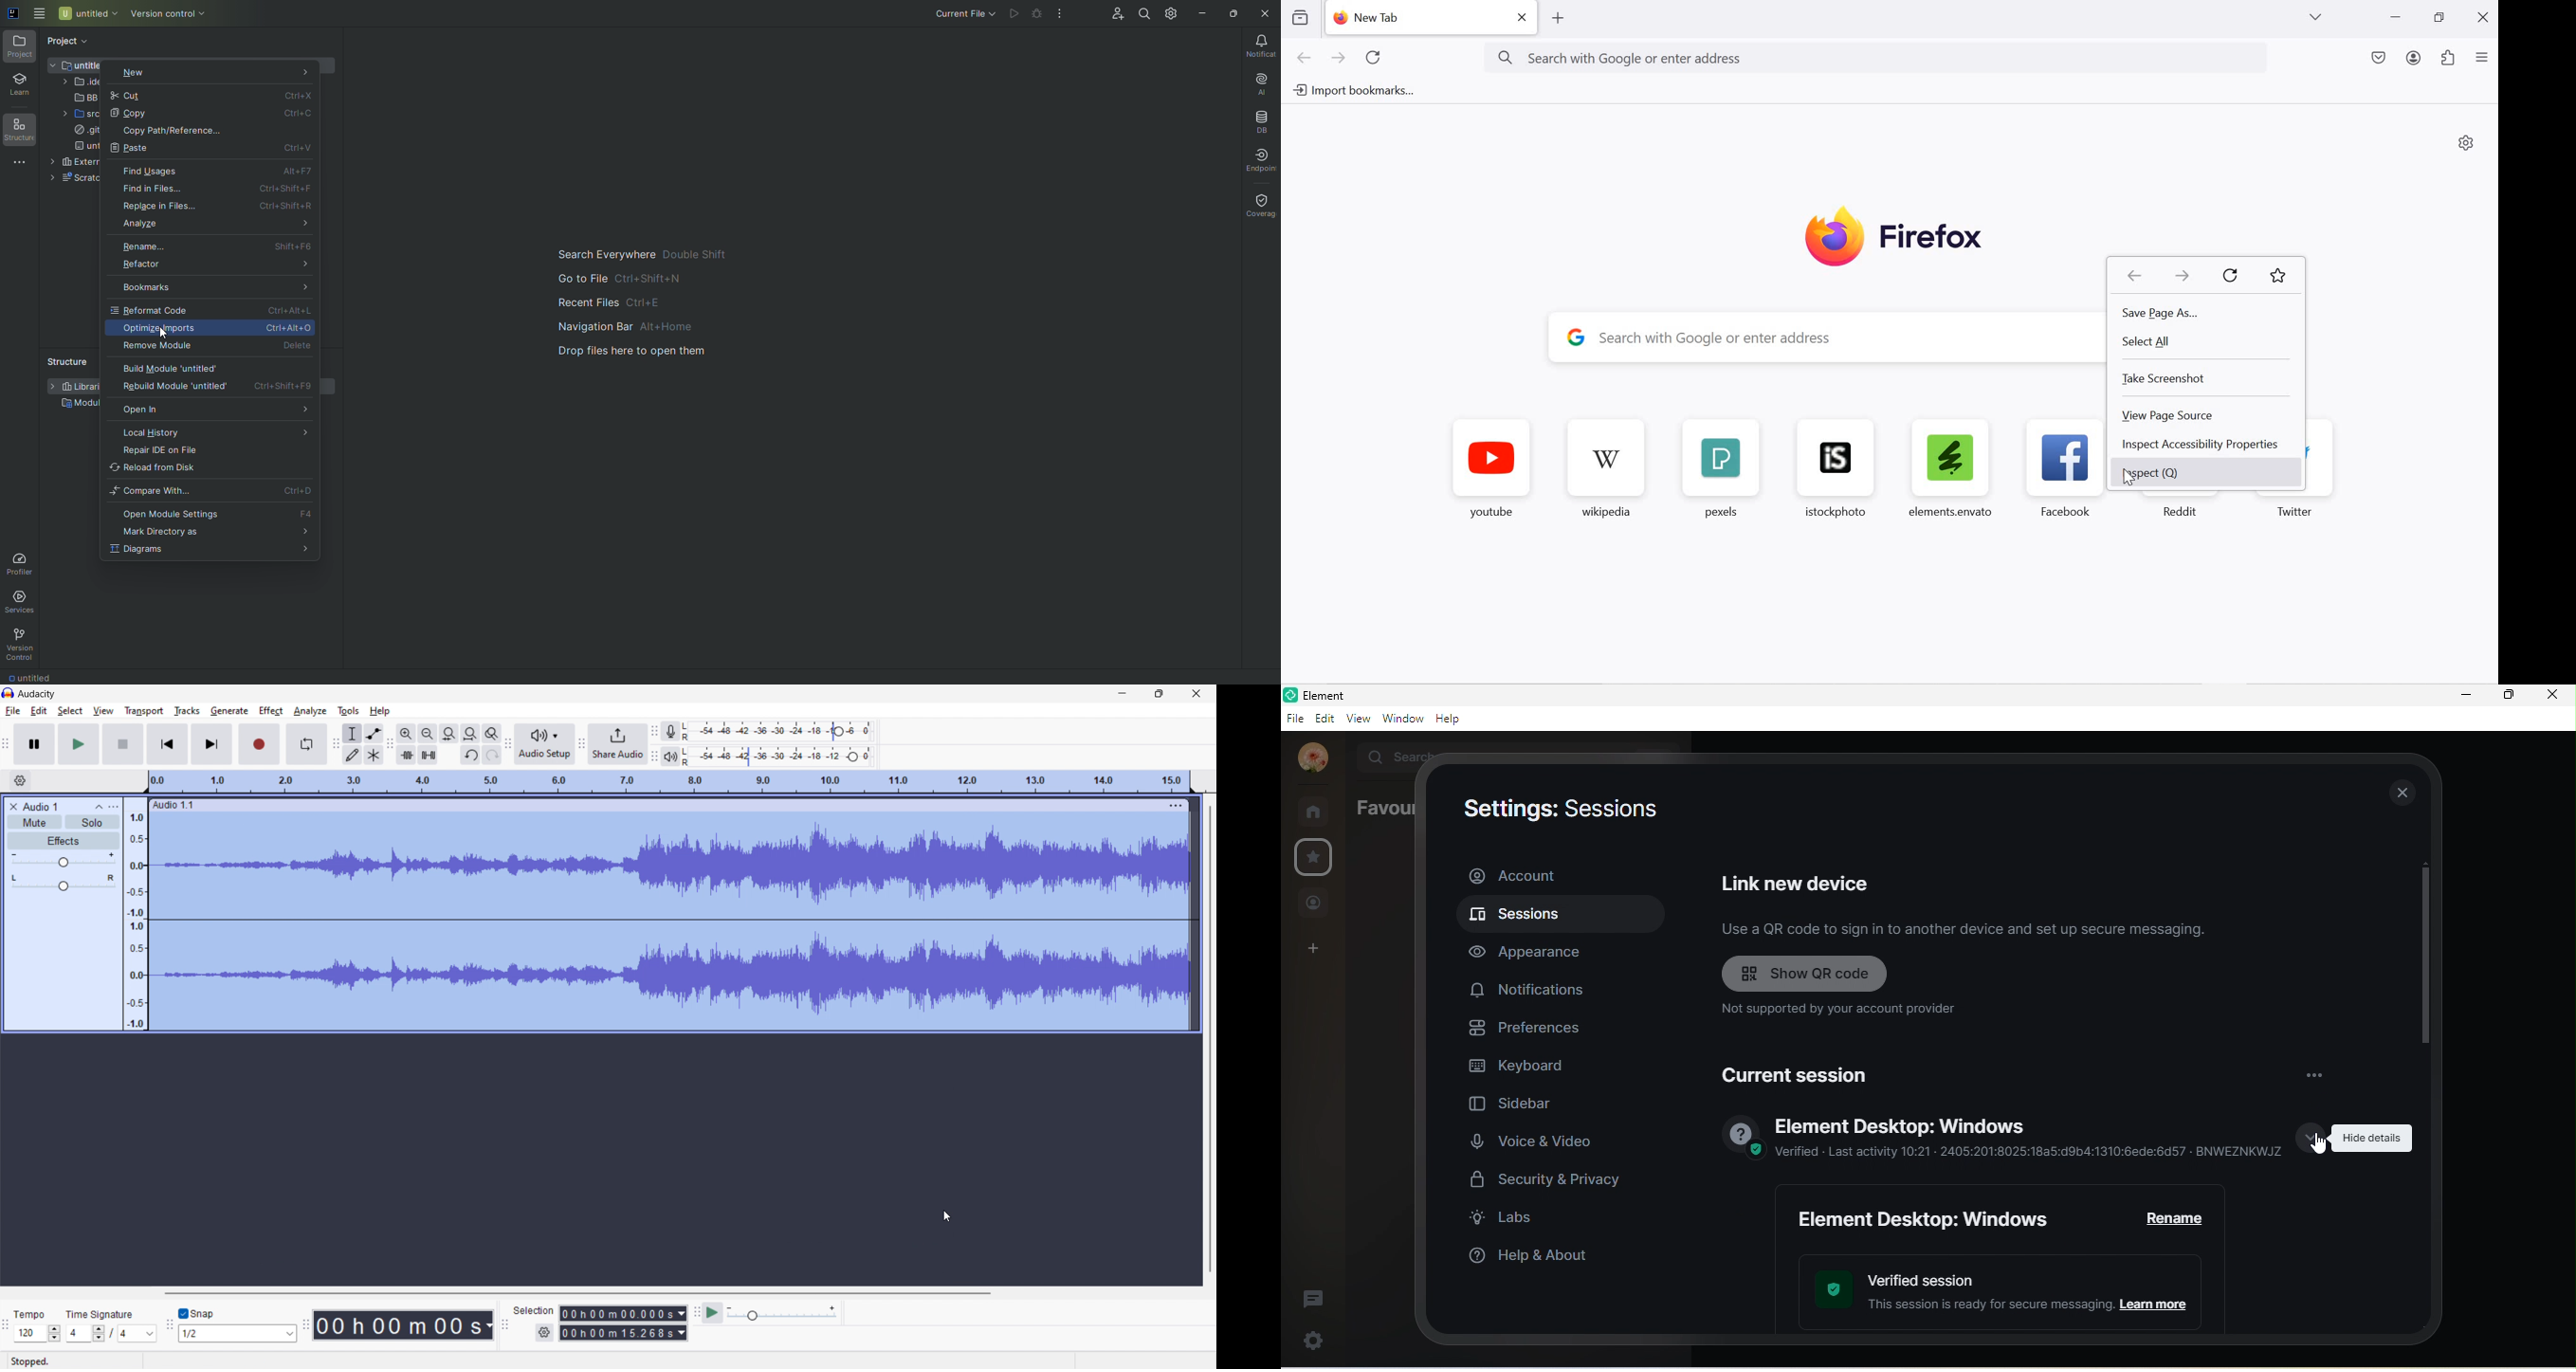  What do you see at coordinates (1316, 856) in the screenshot?
I see `settings` at bounding box center [1316, 856].